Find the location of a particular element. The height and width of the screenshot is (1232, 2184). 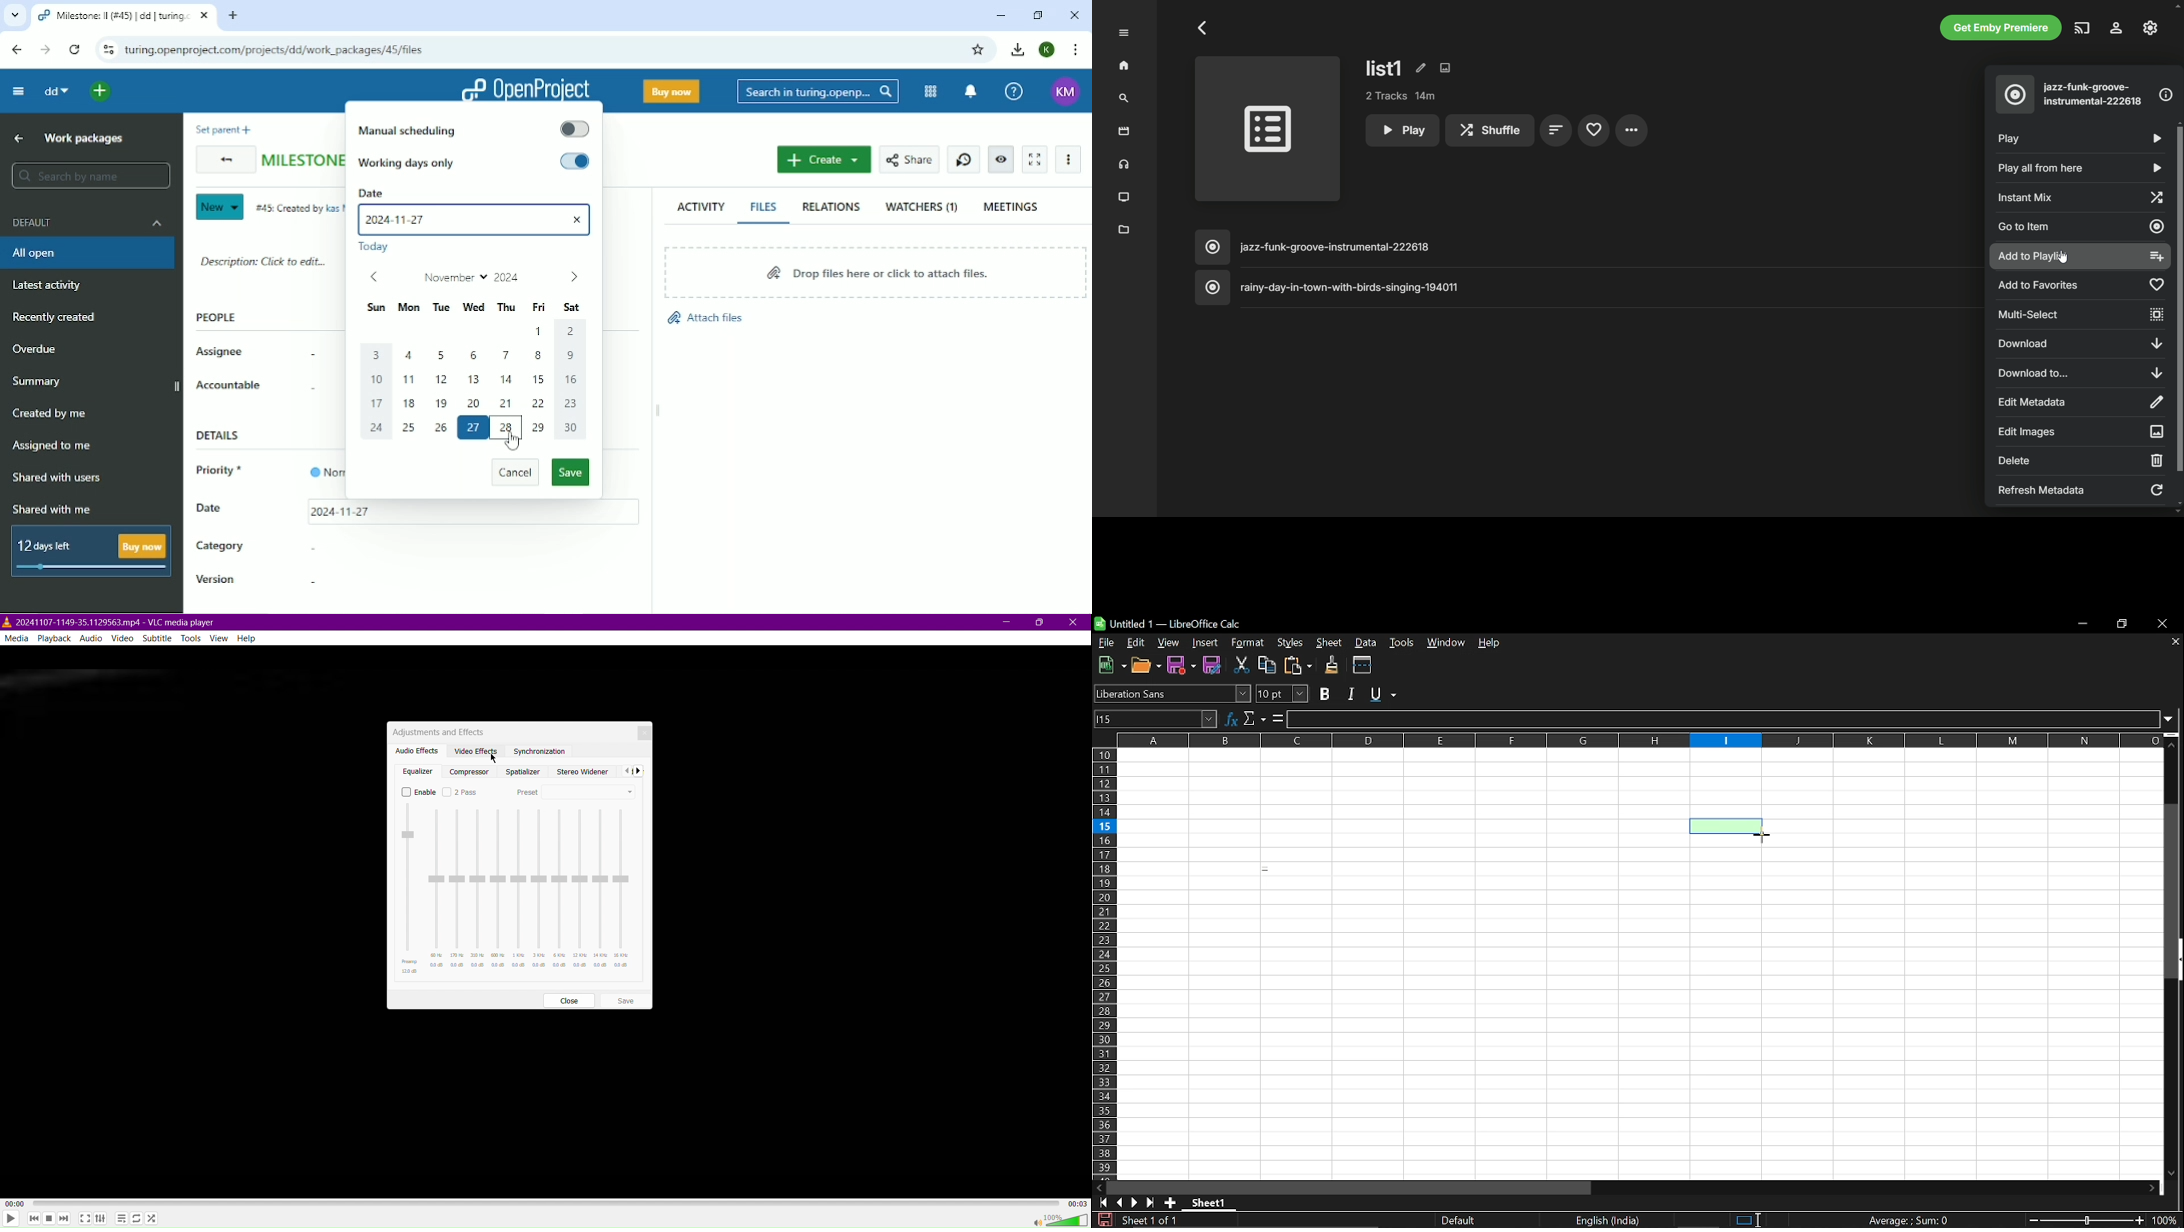

Site is located at coordinates (283, 50).